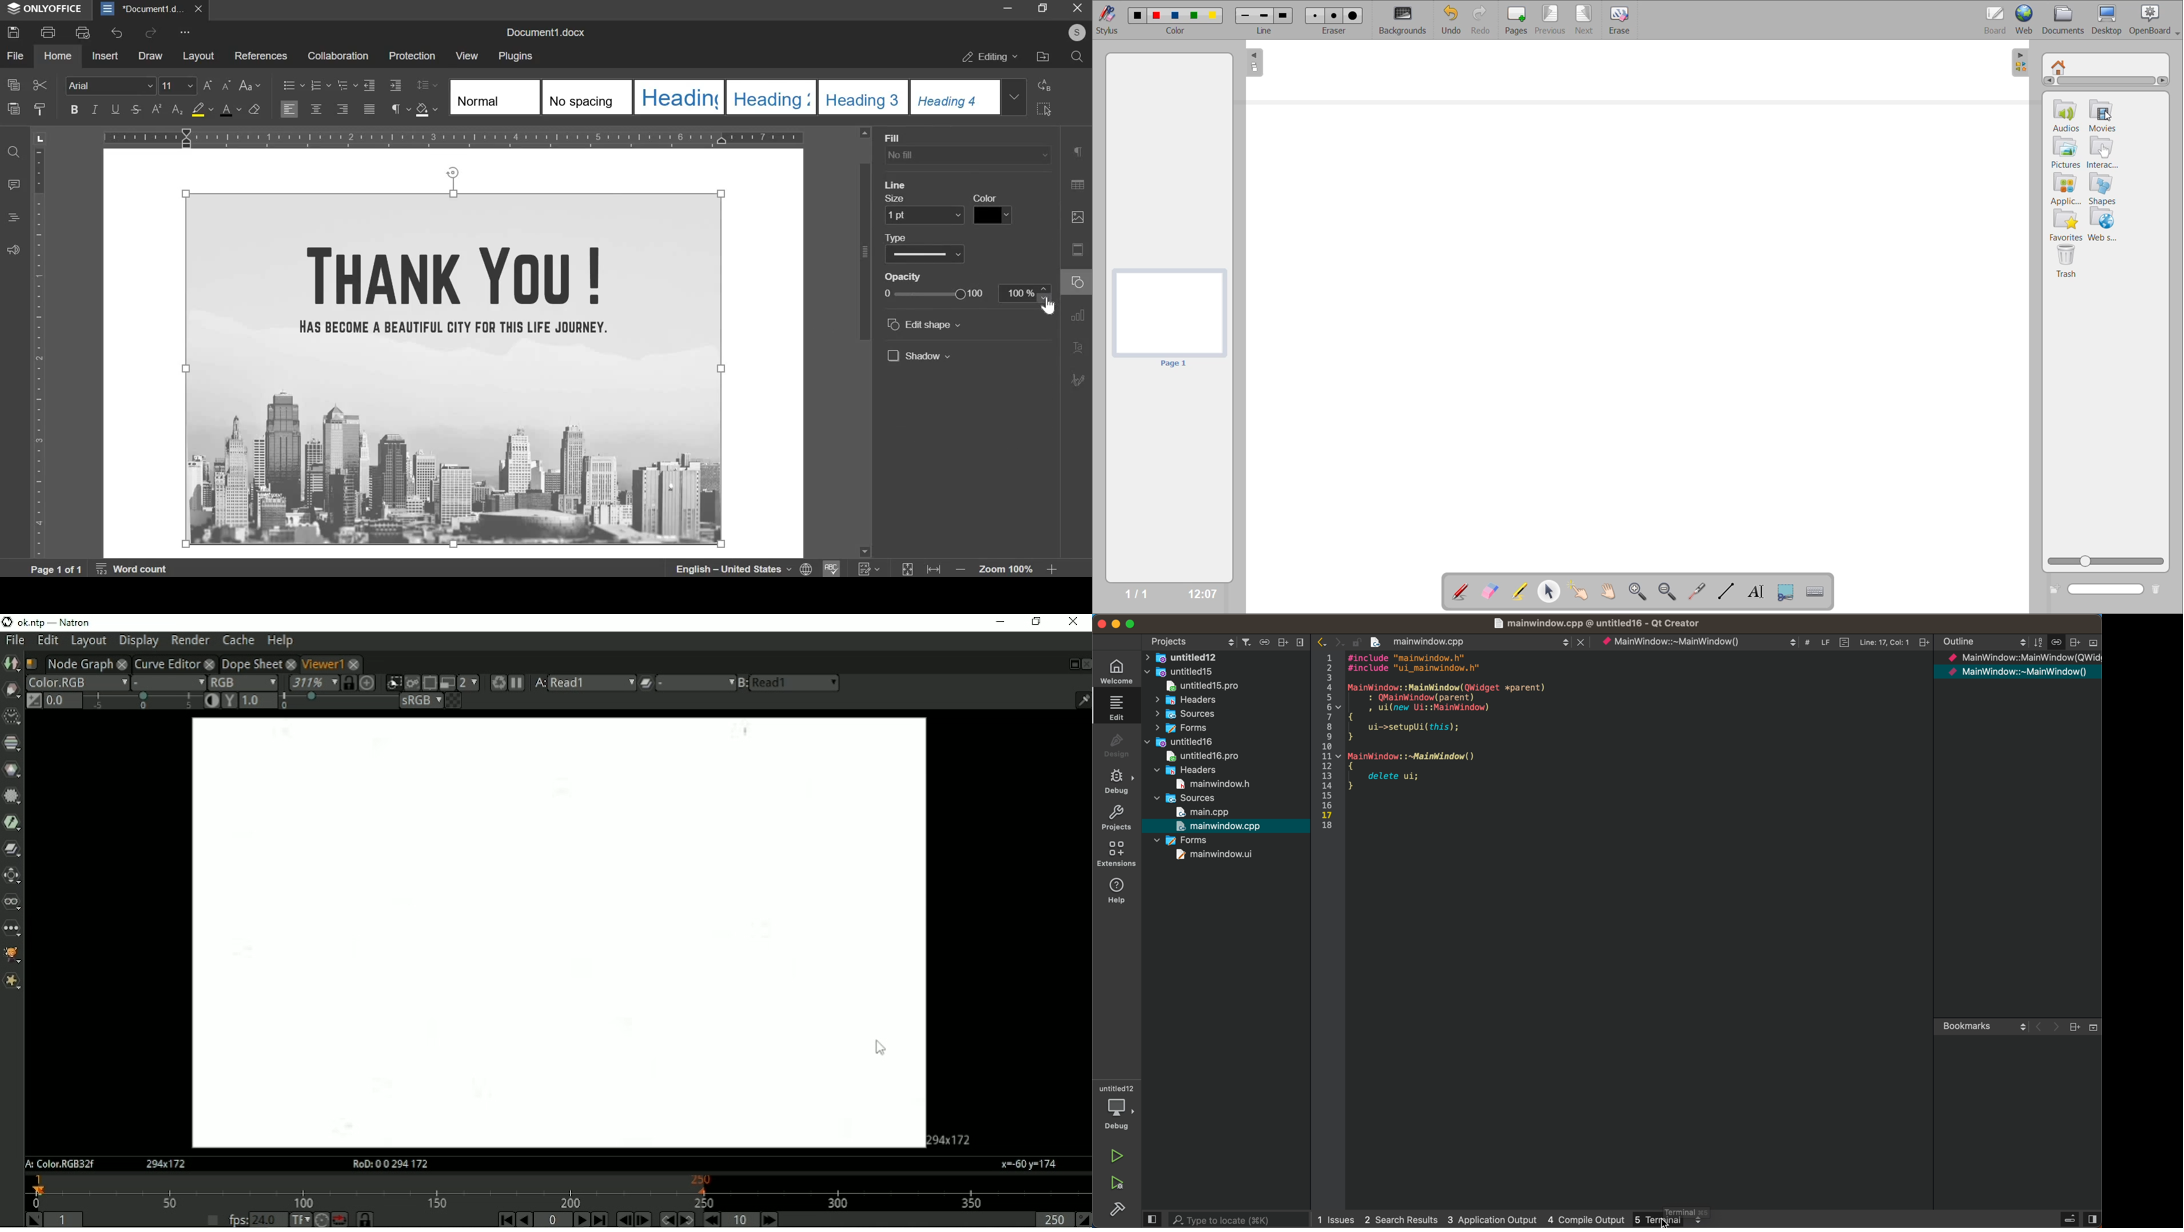 The height and width of the screenshot is (1232, 2184). Describe the element at coordinates (493, 98) in the screenshot. I see `Normal` at that location.